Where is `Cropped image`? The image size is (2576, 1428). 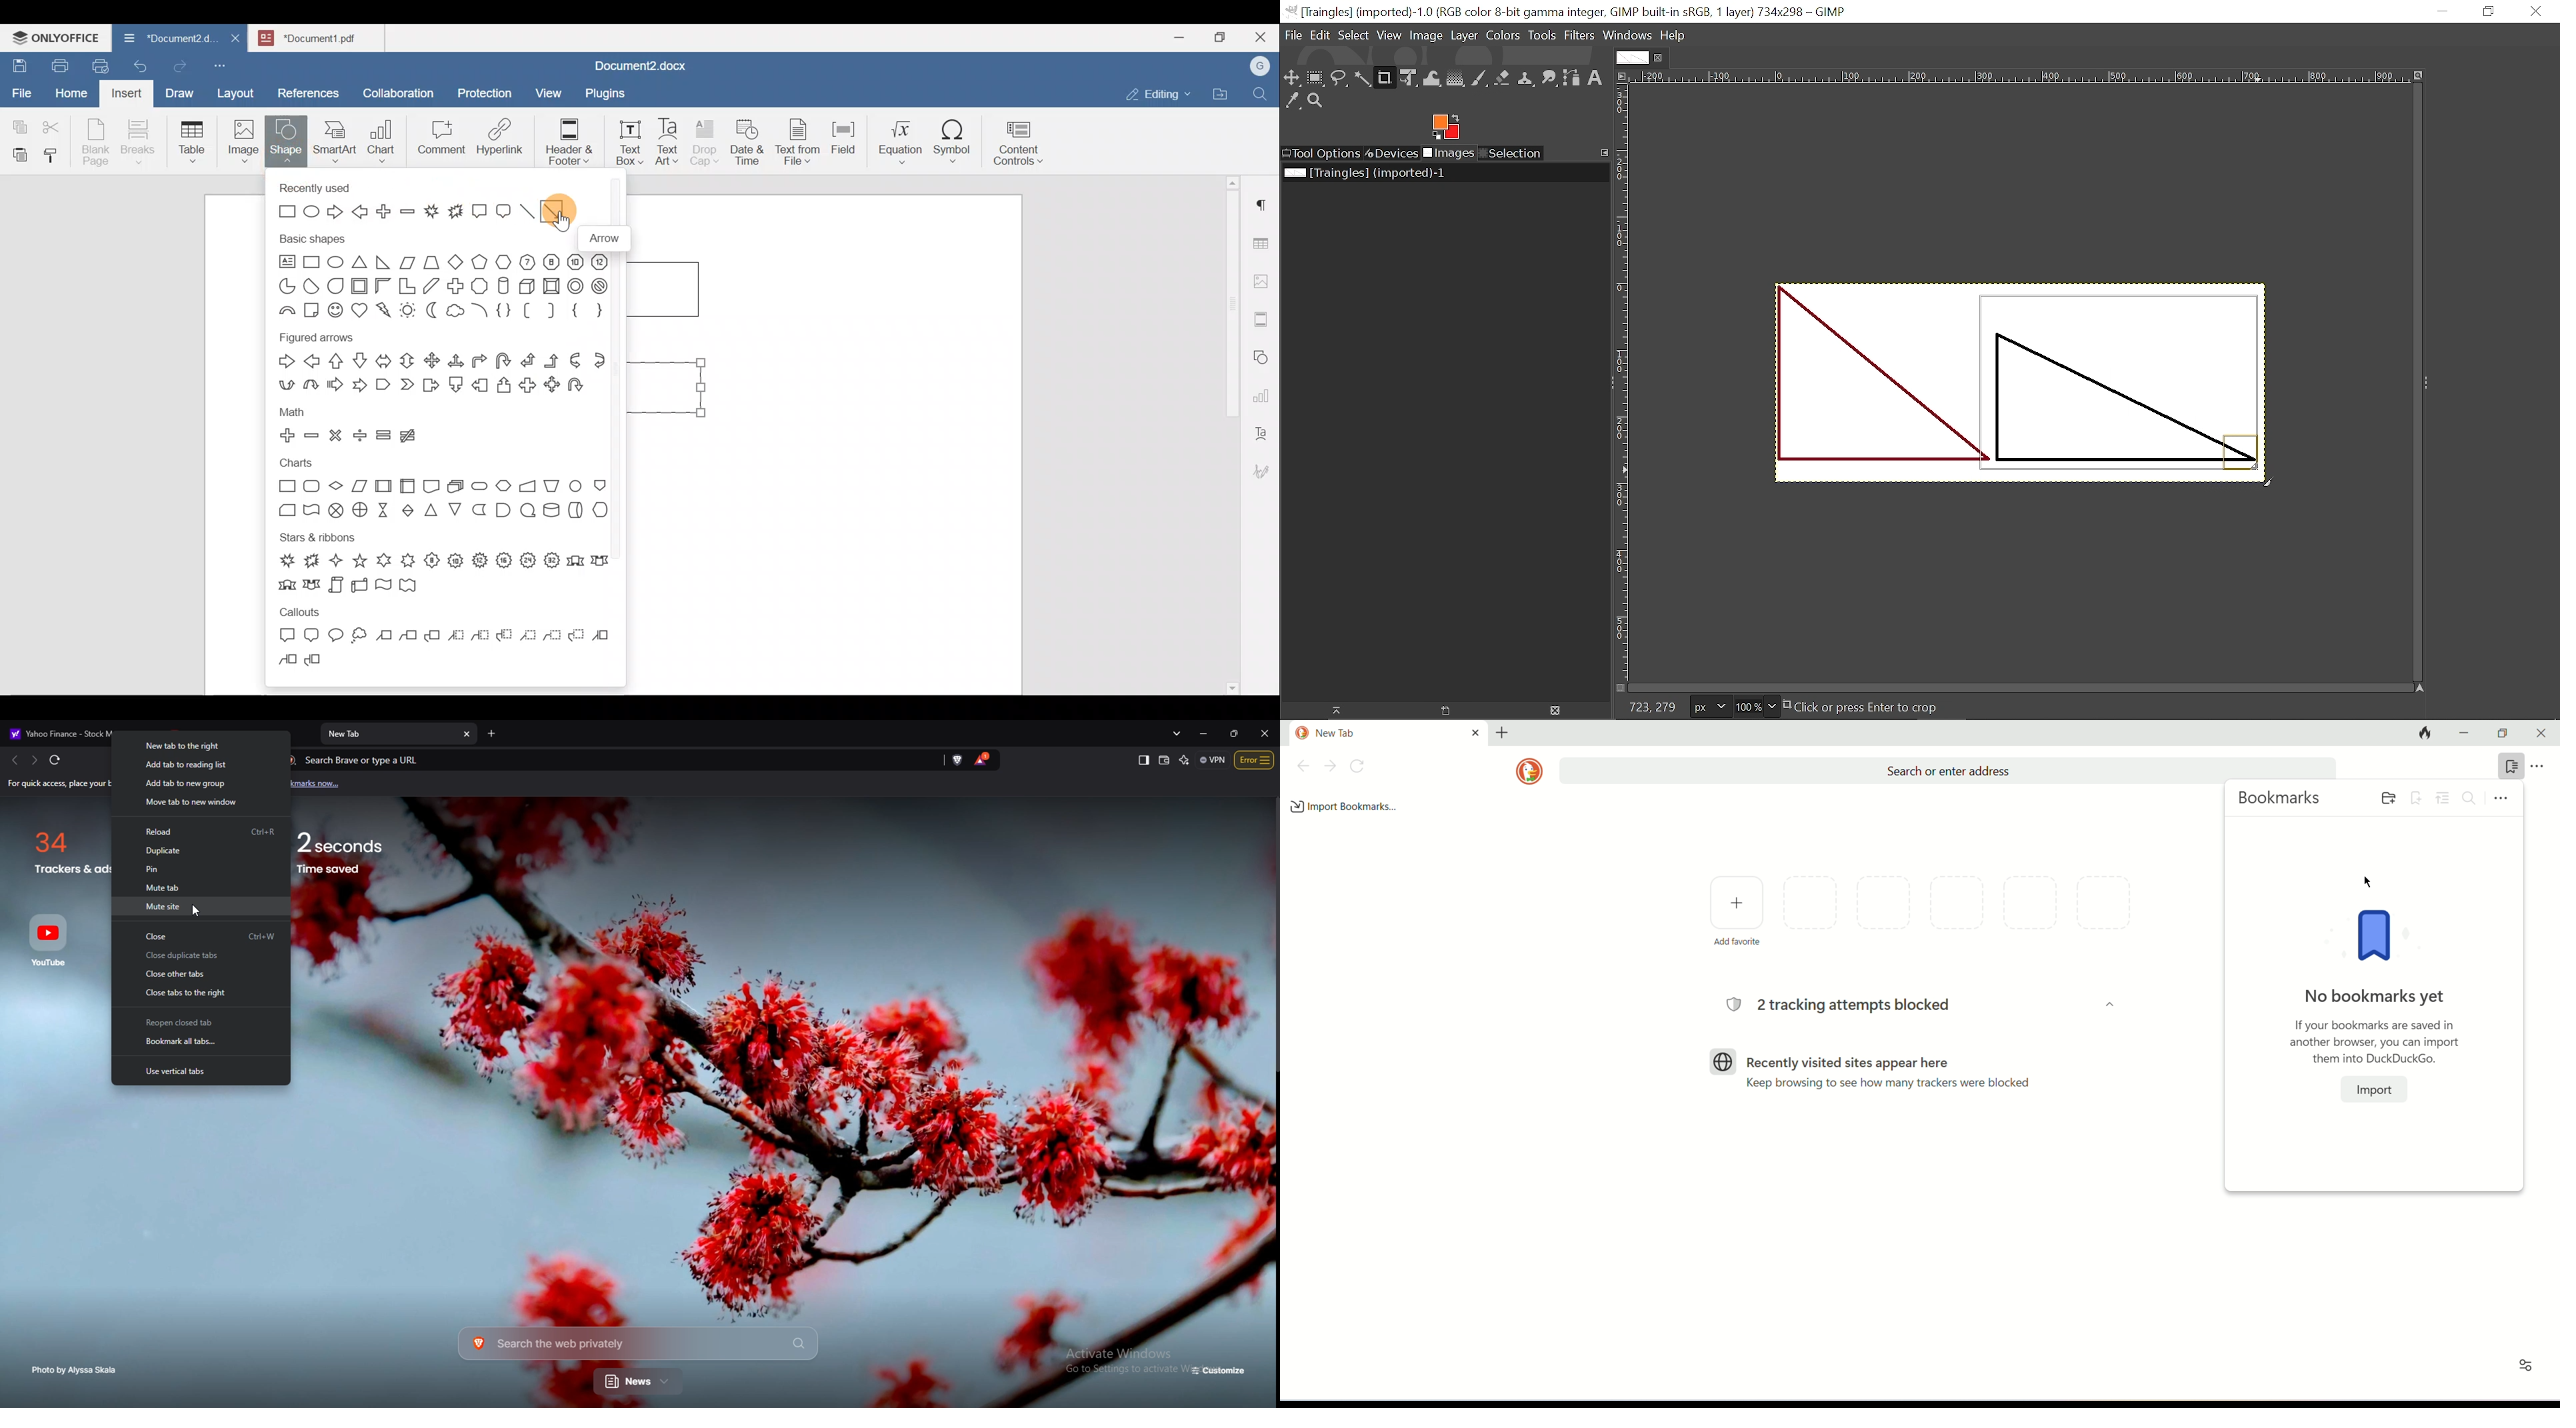 Cropped image is located at coordinates (2122, 385).